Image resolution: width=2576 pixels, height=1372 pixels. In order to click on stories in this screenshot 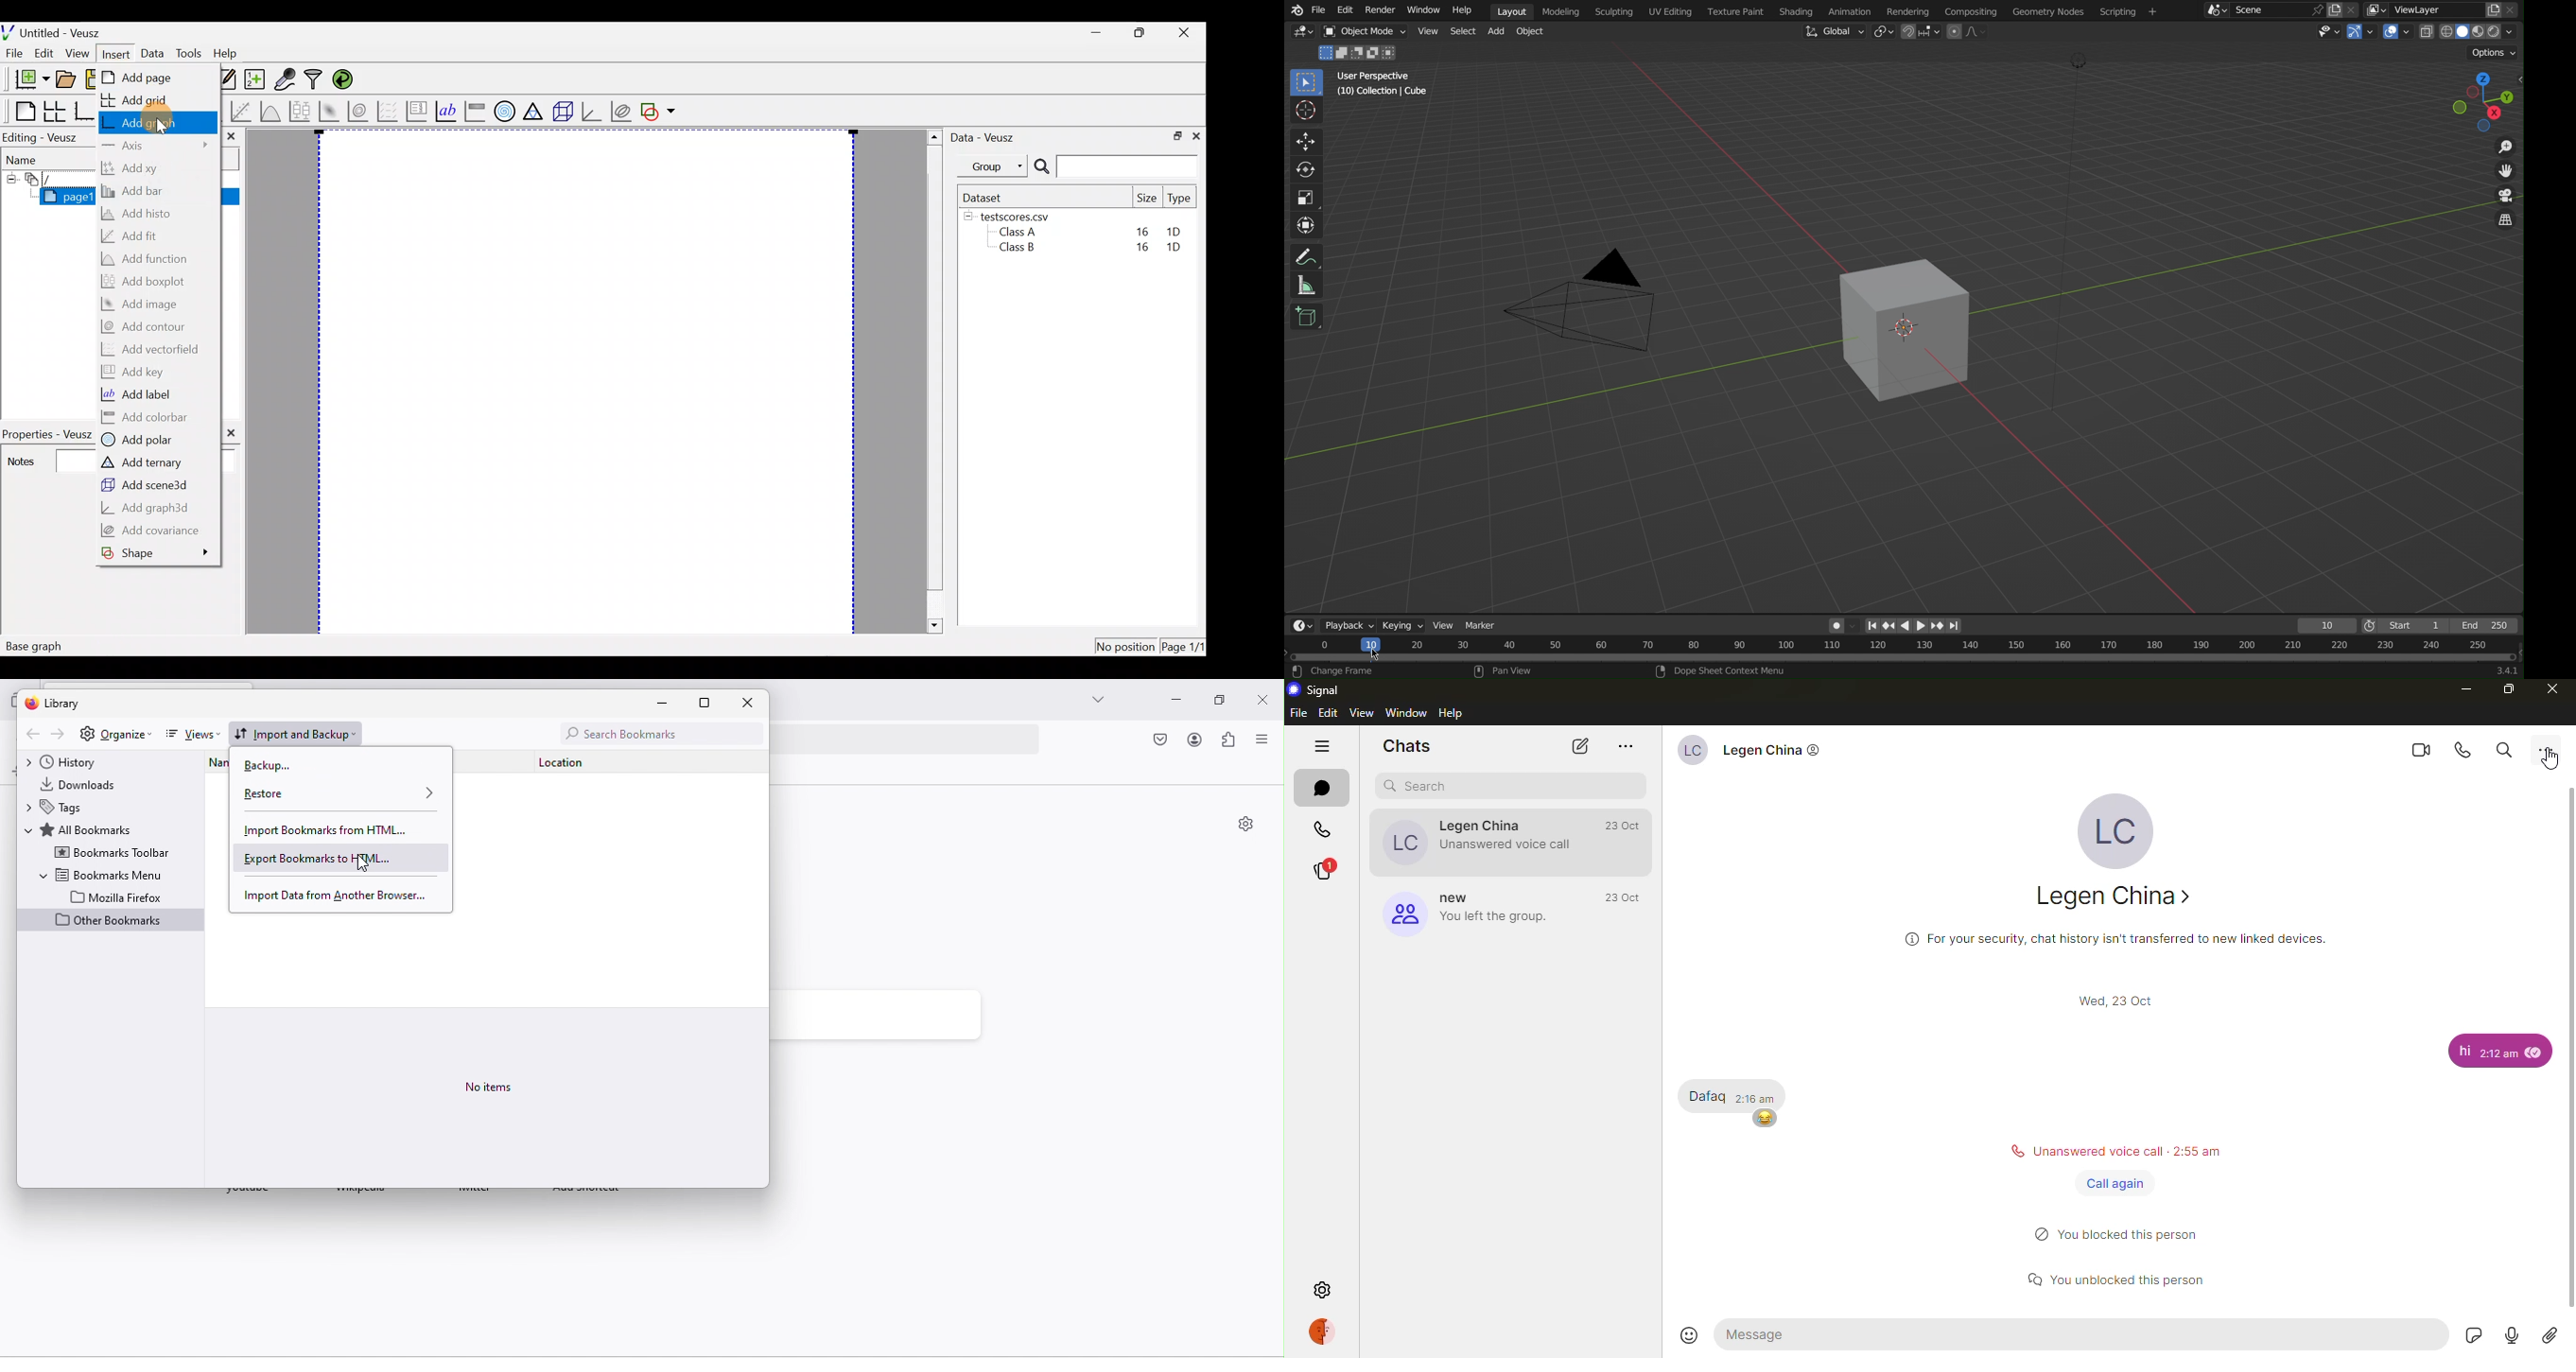, I will do `click(1325, 870)`.